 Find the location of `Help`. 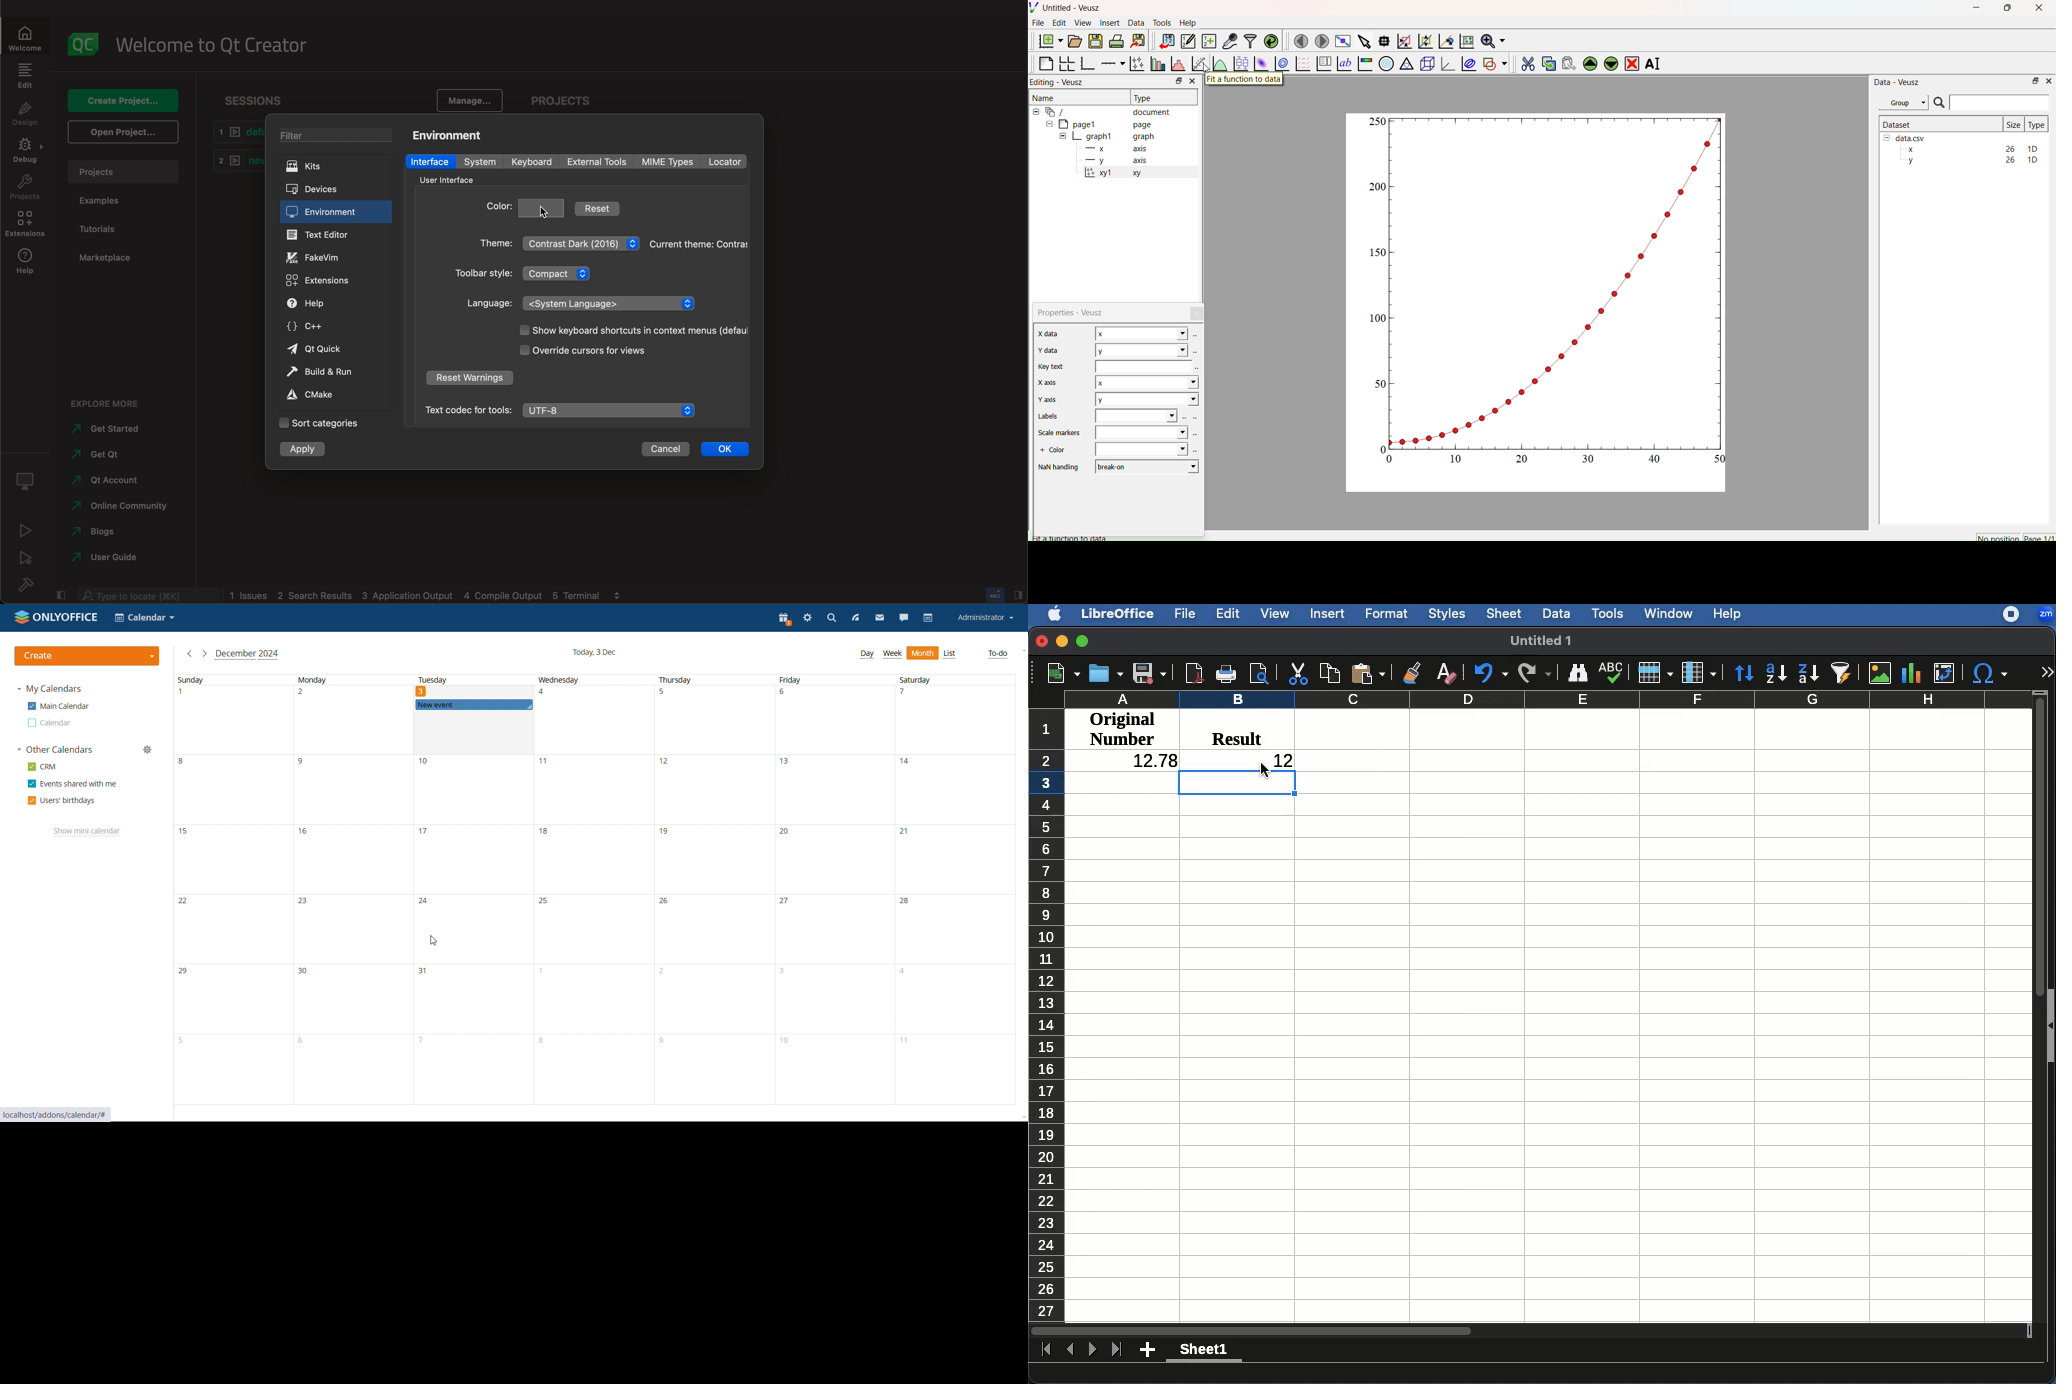

Help is located at coordinates (1728, 615).